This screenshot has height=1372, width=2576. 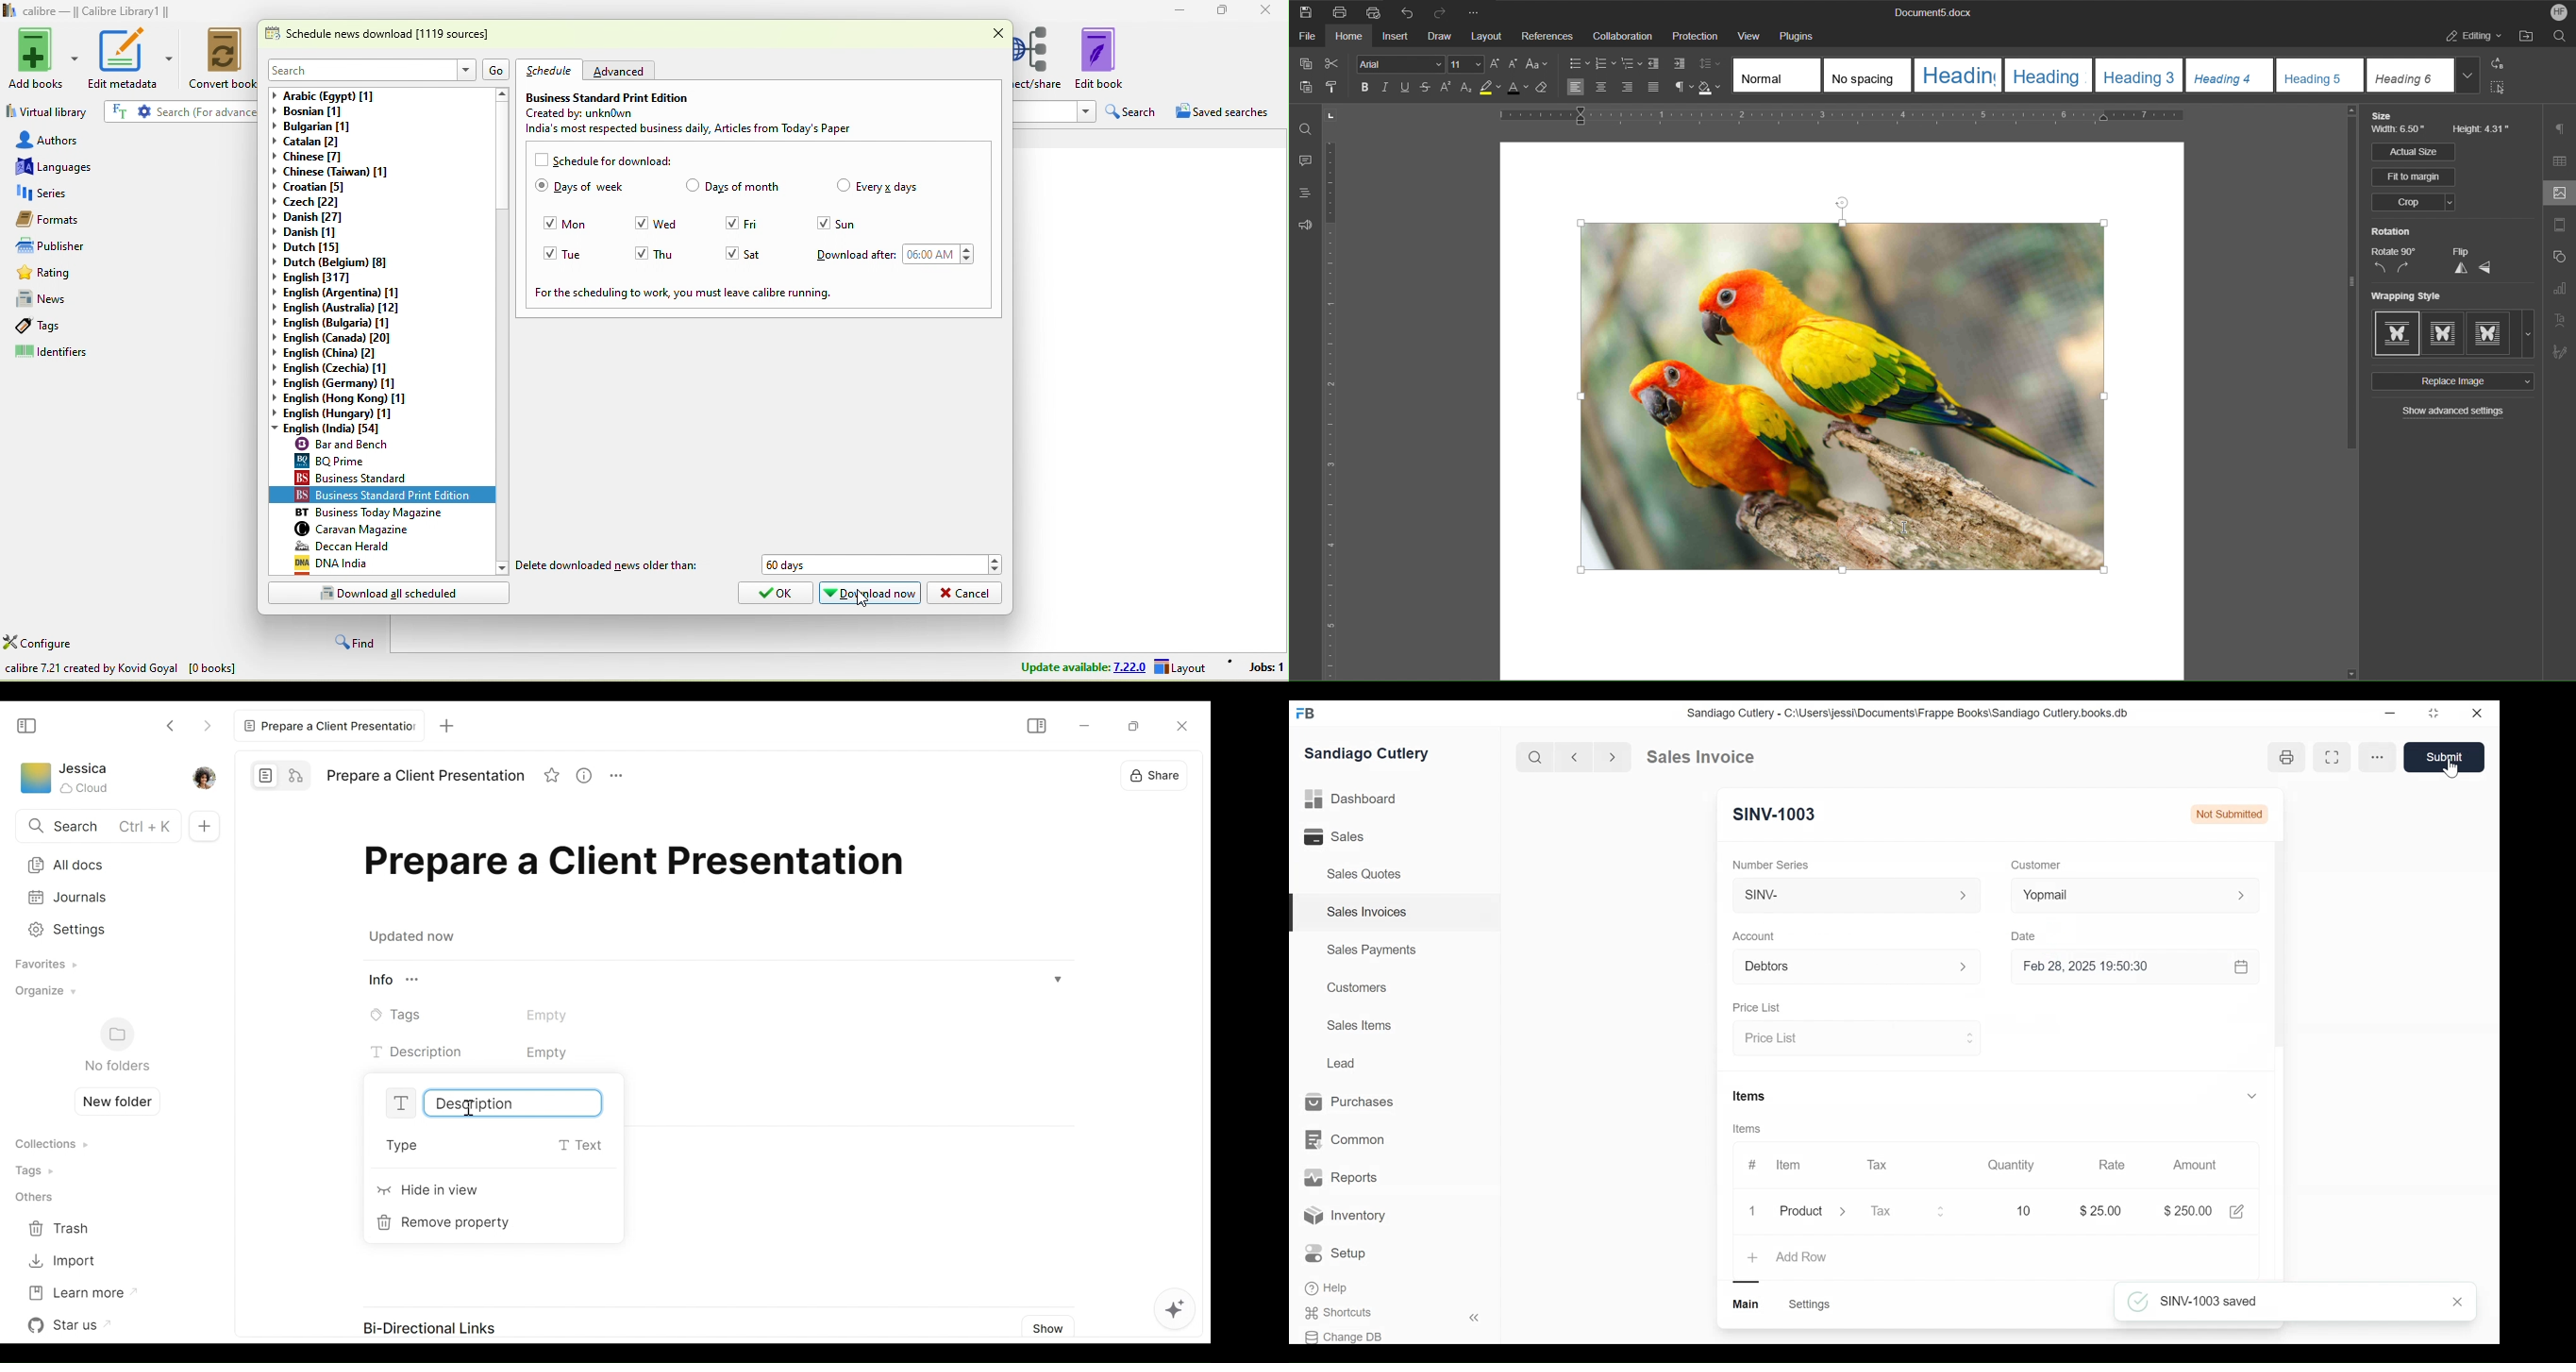 I want to click on edit metadata options, so click(x=171, y=58).